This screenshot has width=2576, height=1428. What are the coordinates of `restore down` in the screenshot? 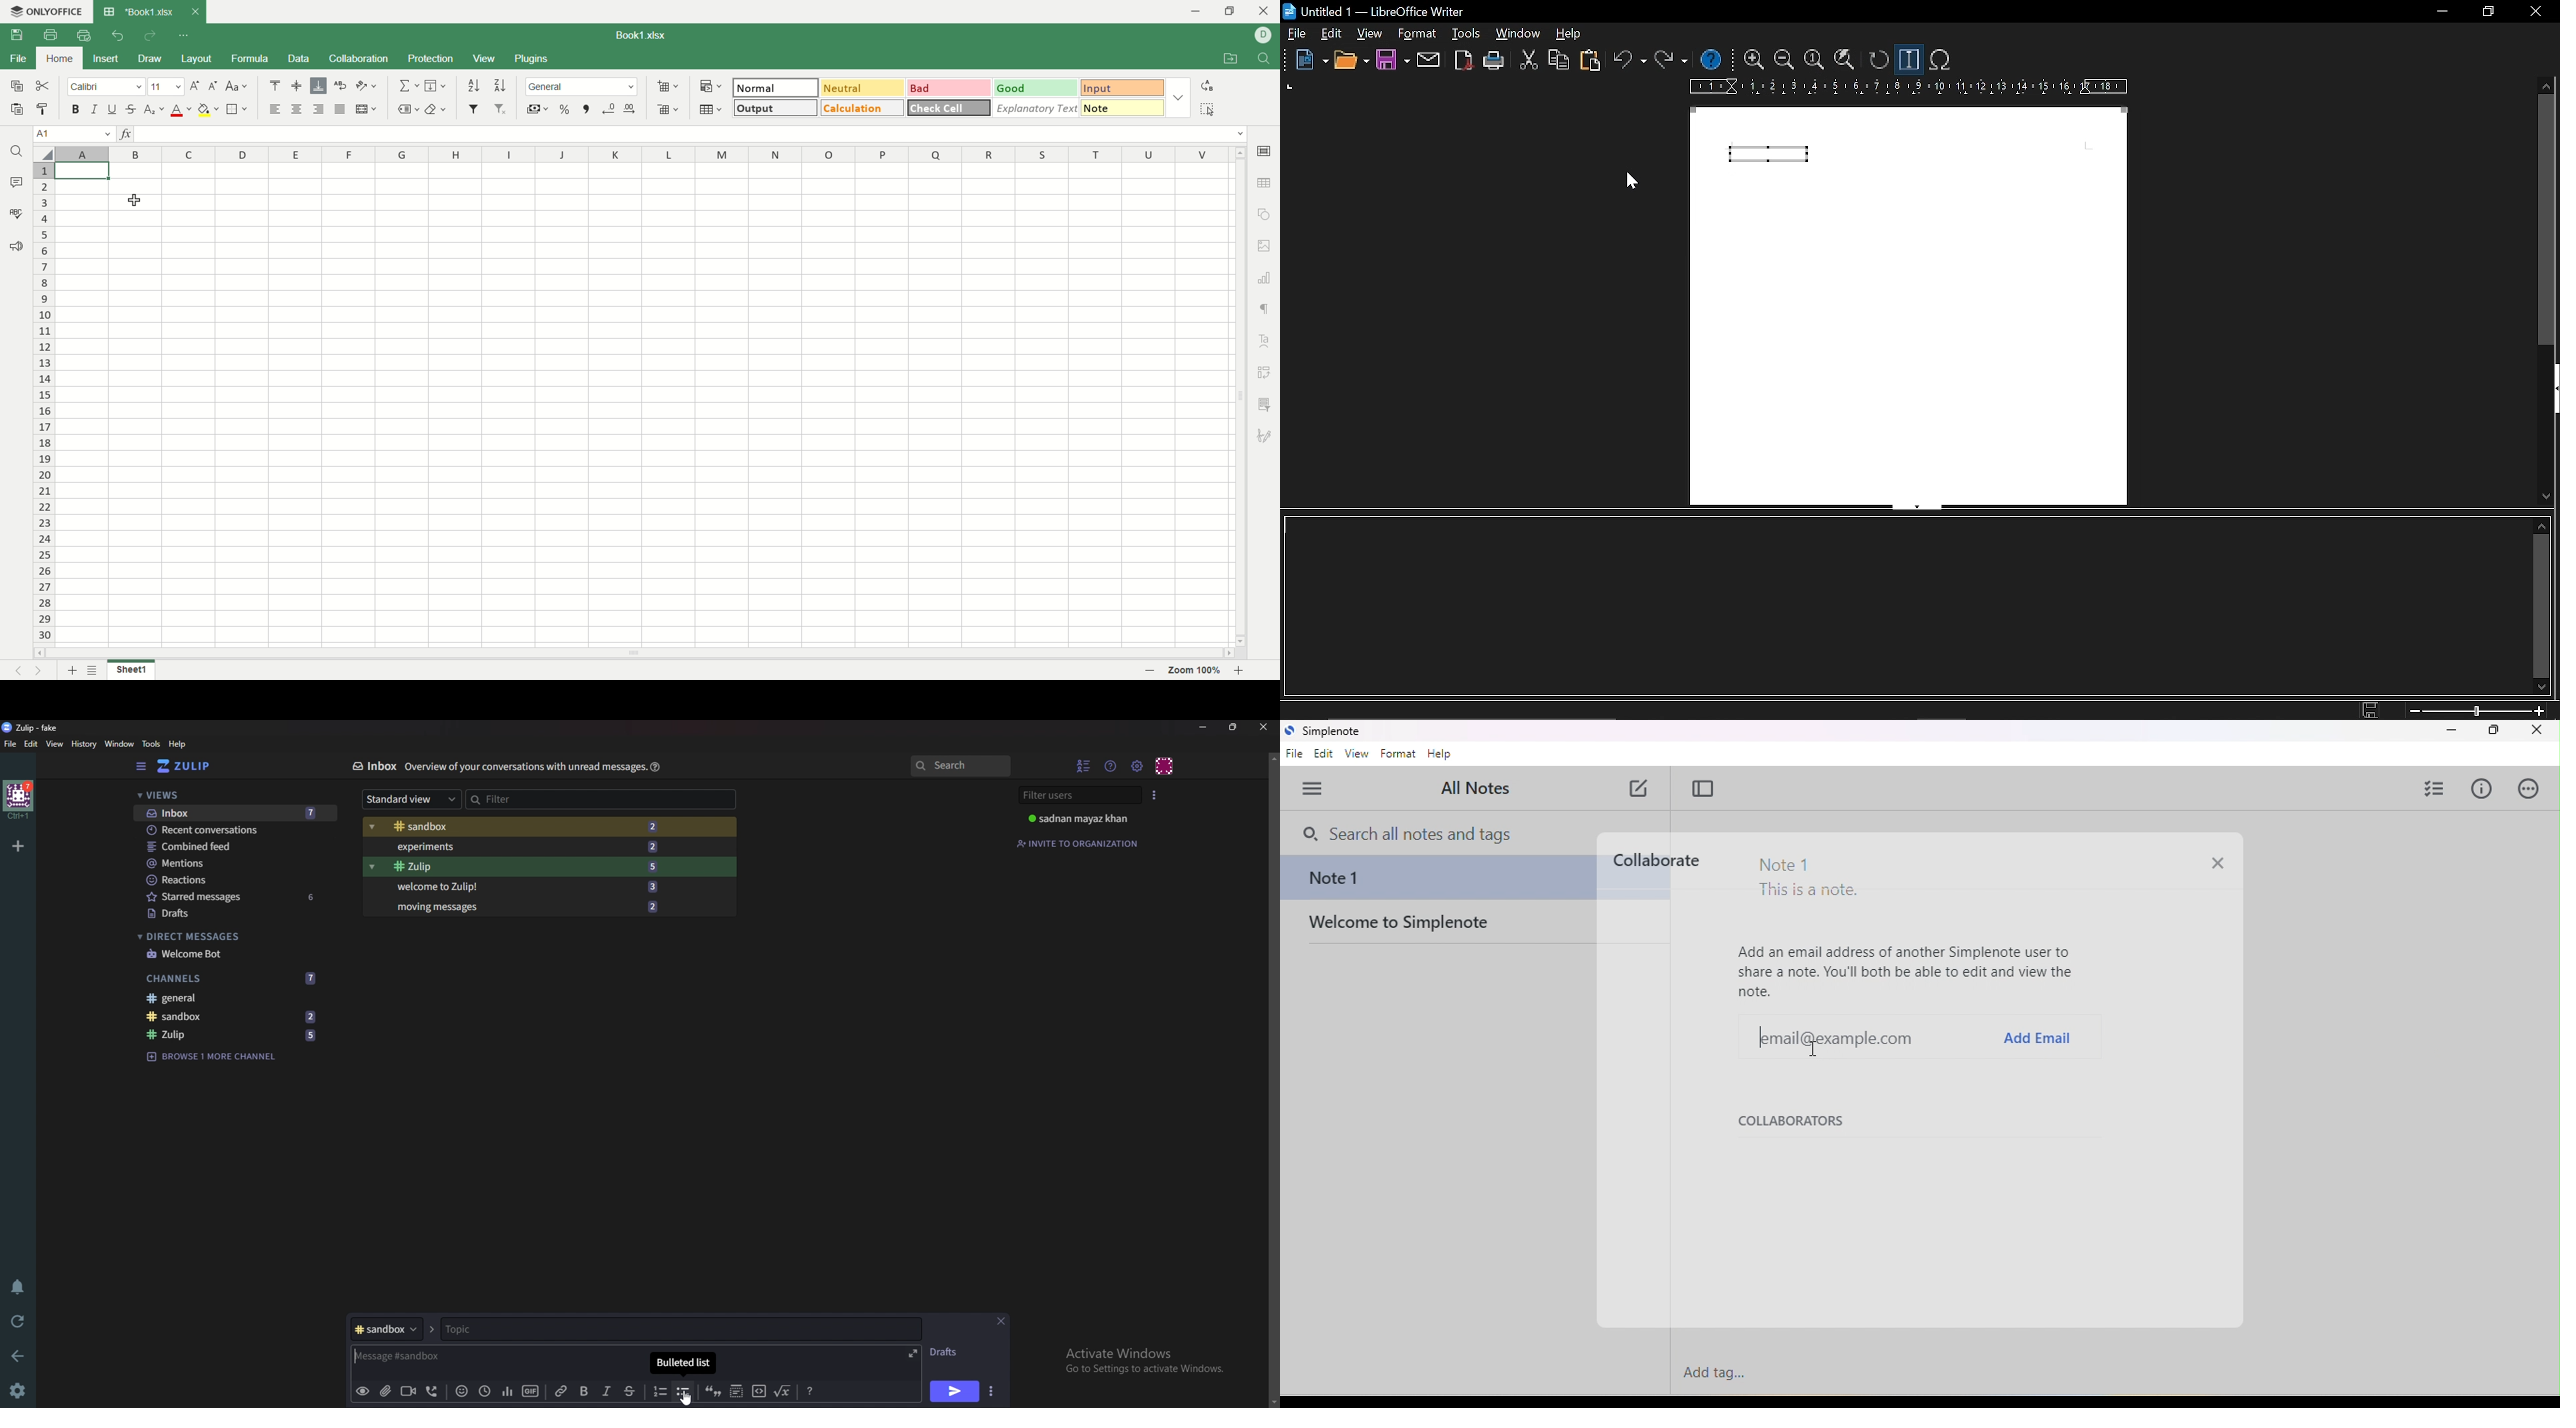 It's located at (2486, 13).